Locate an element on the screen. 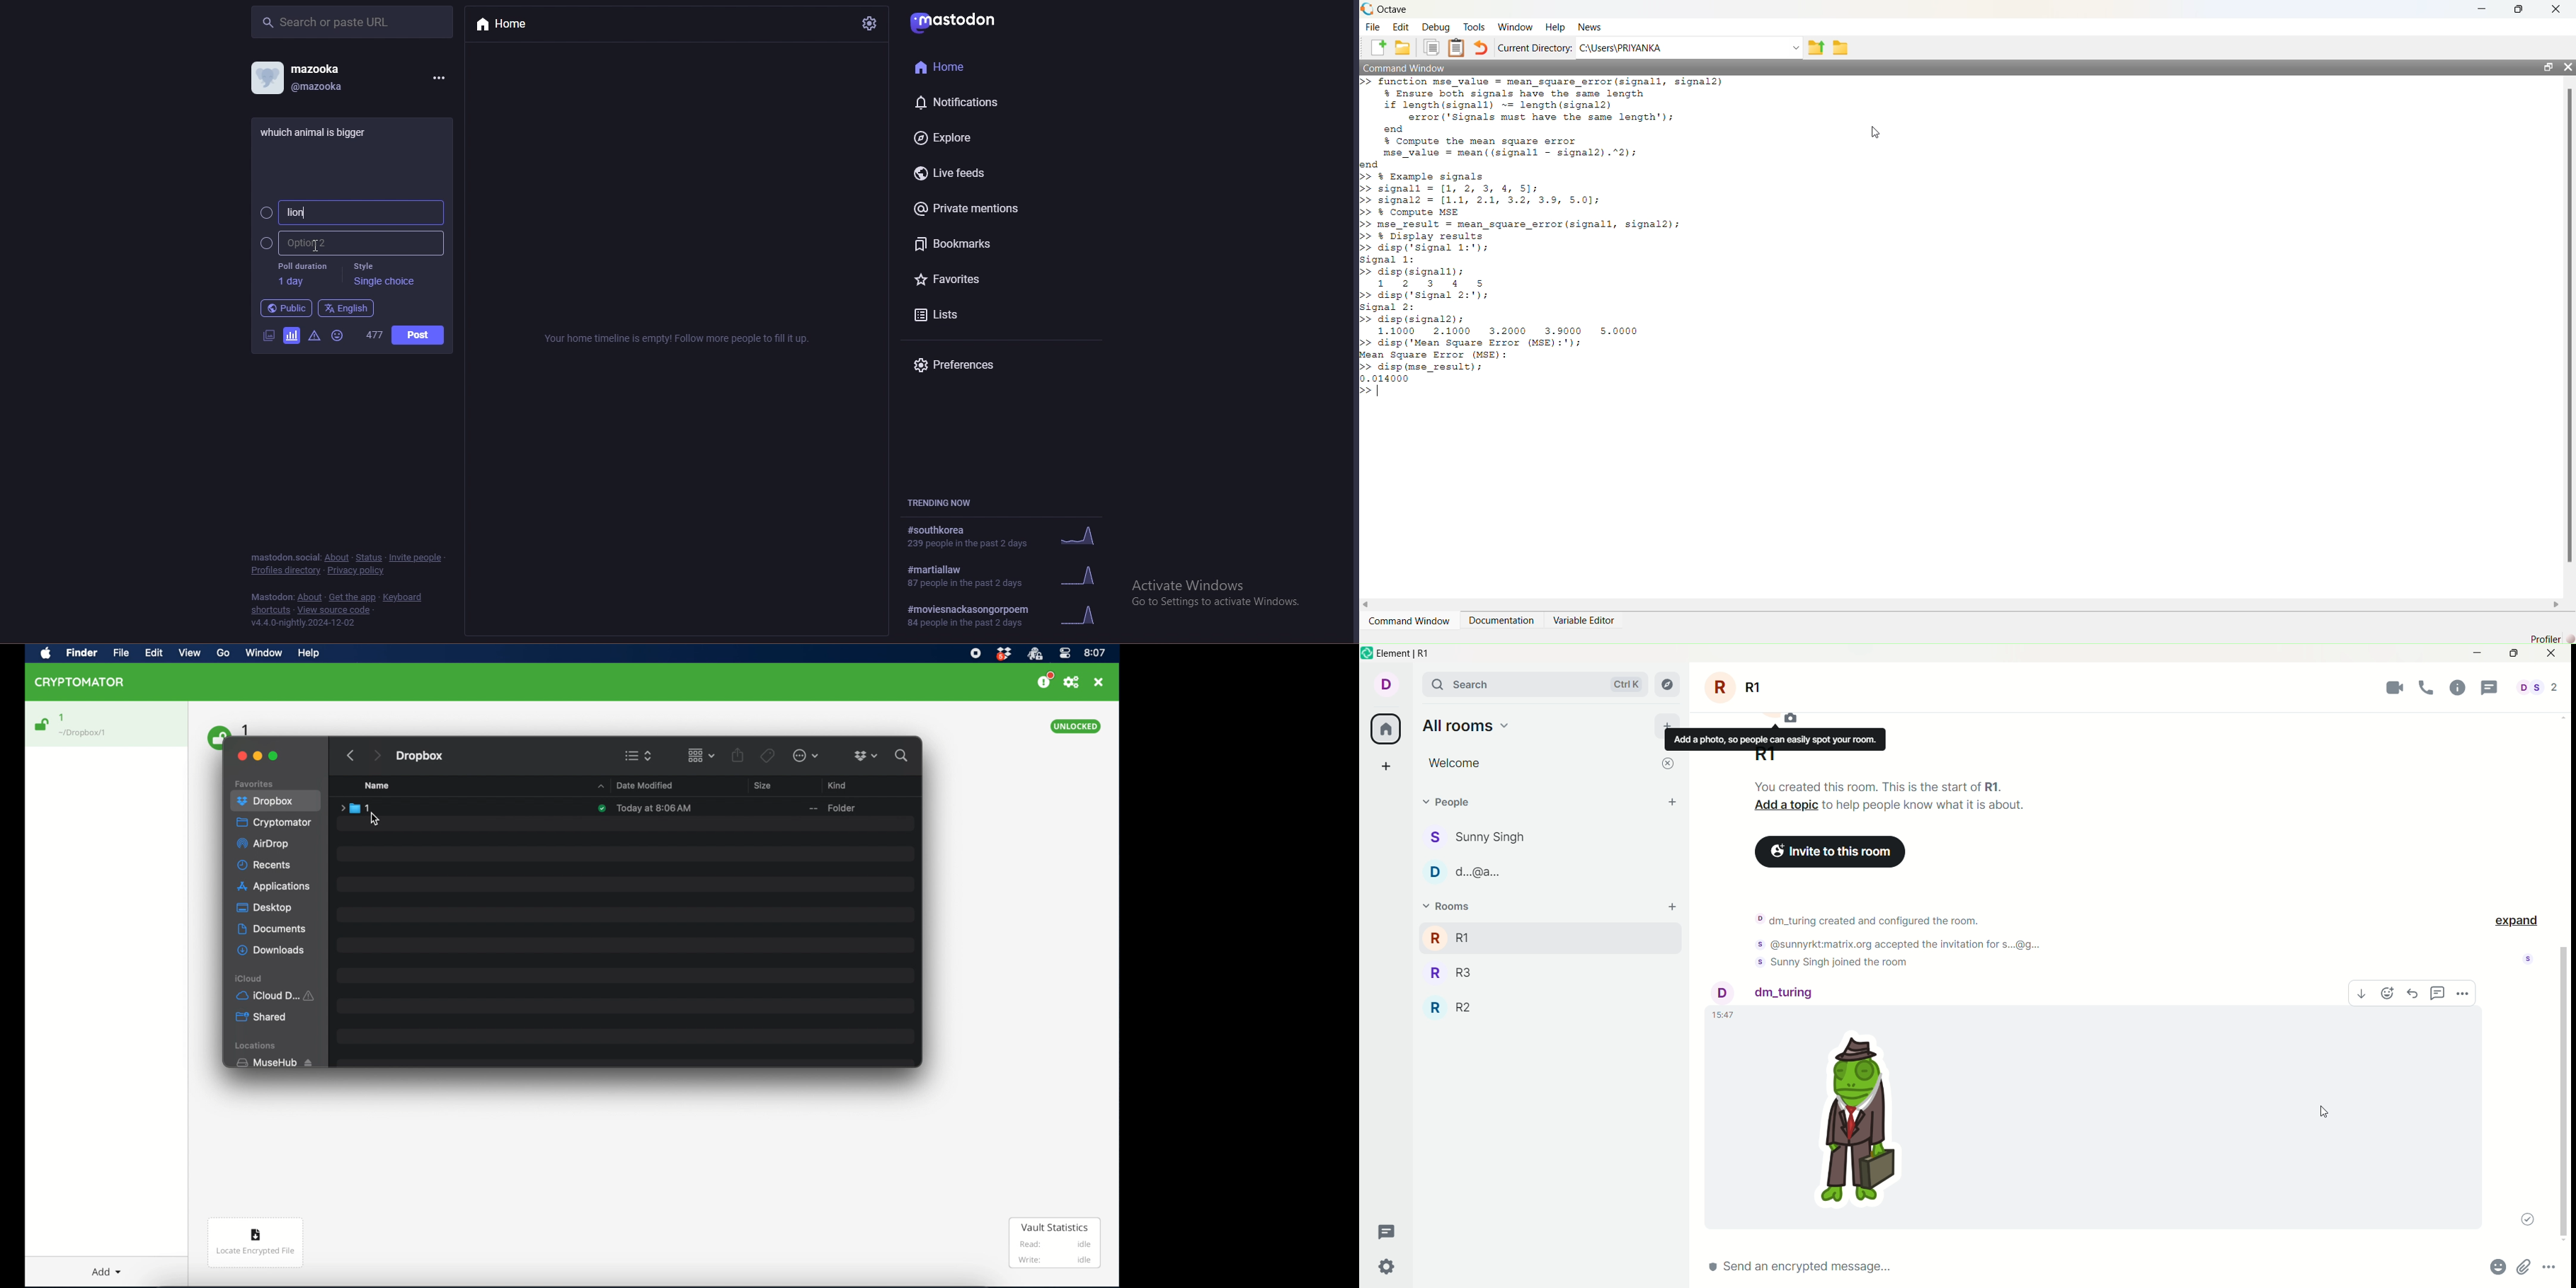  Add attachment is located at coordinates (2524, 1267).